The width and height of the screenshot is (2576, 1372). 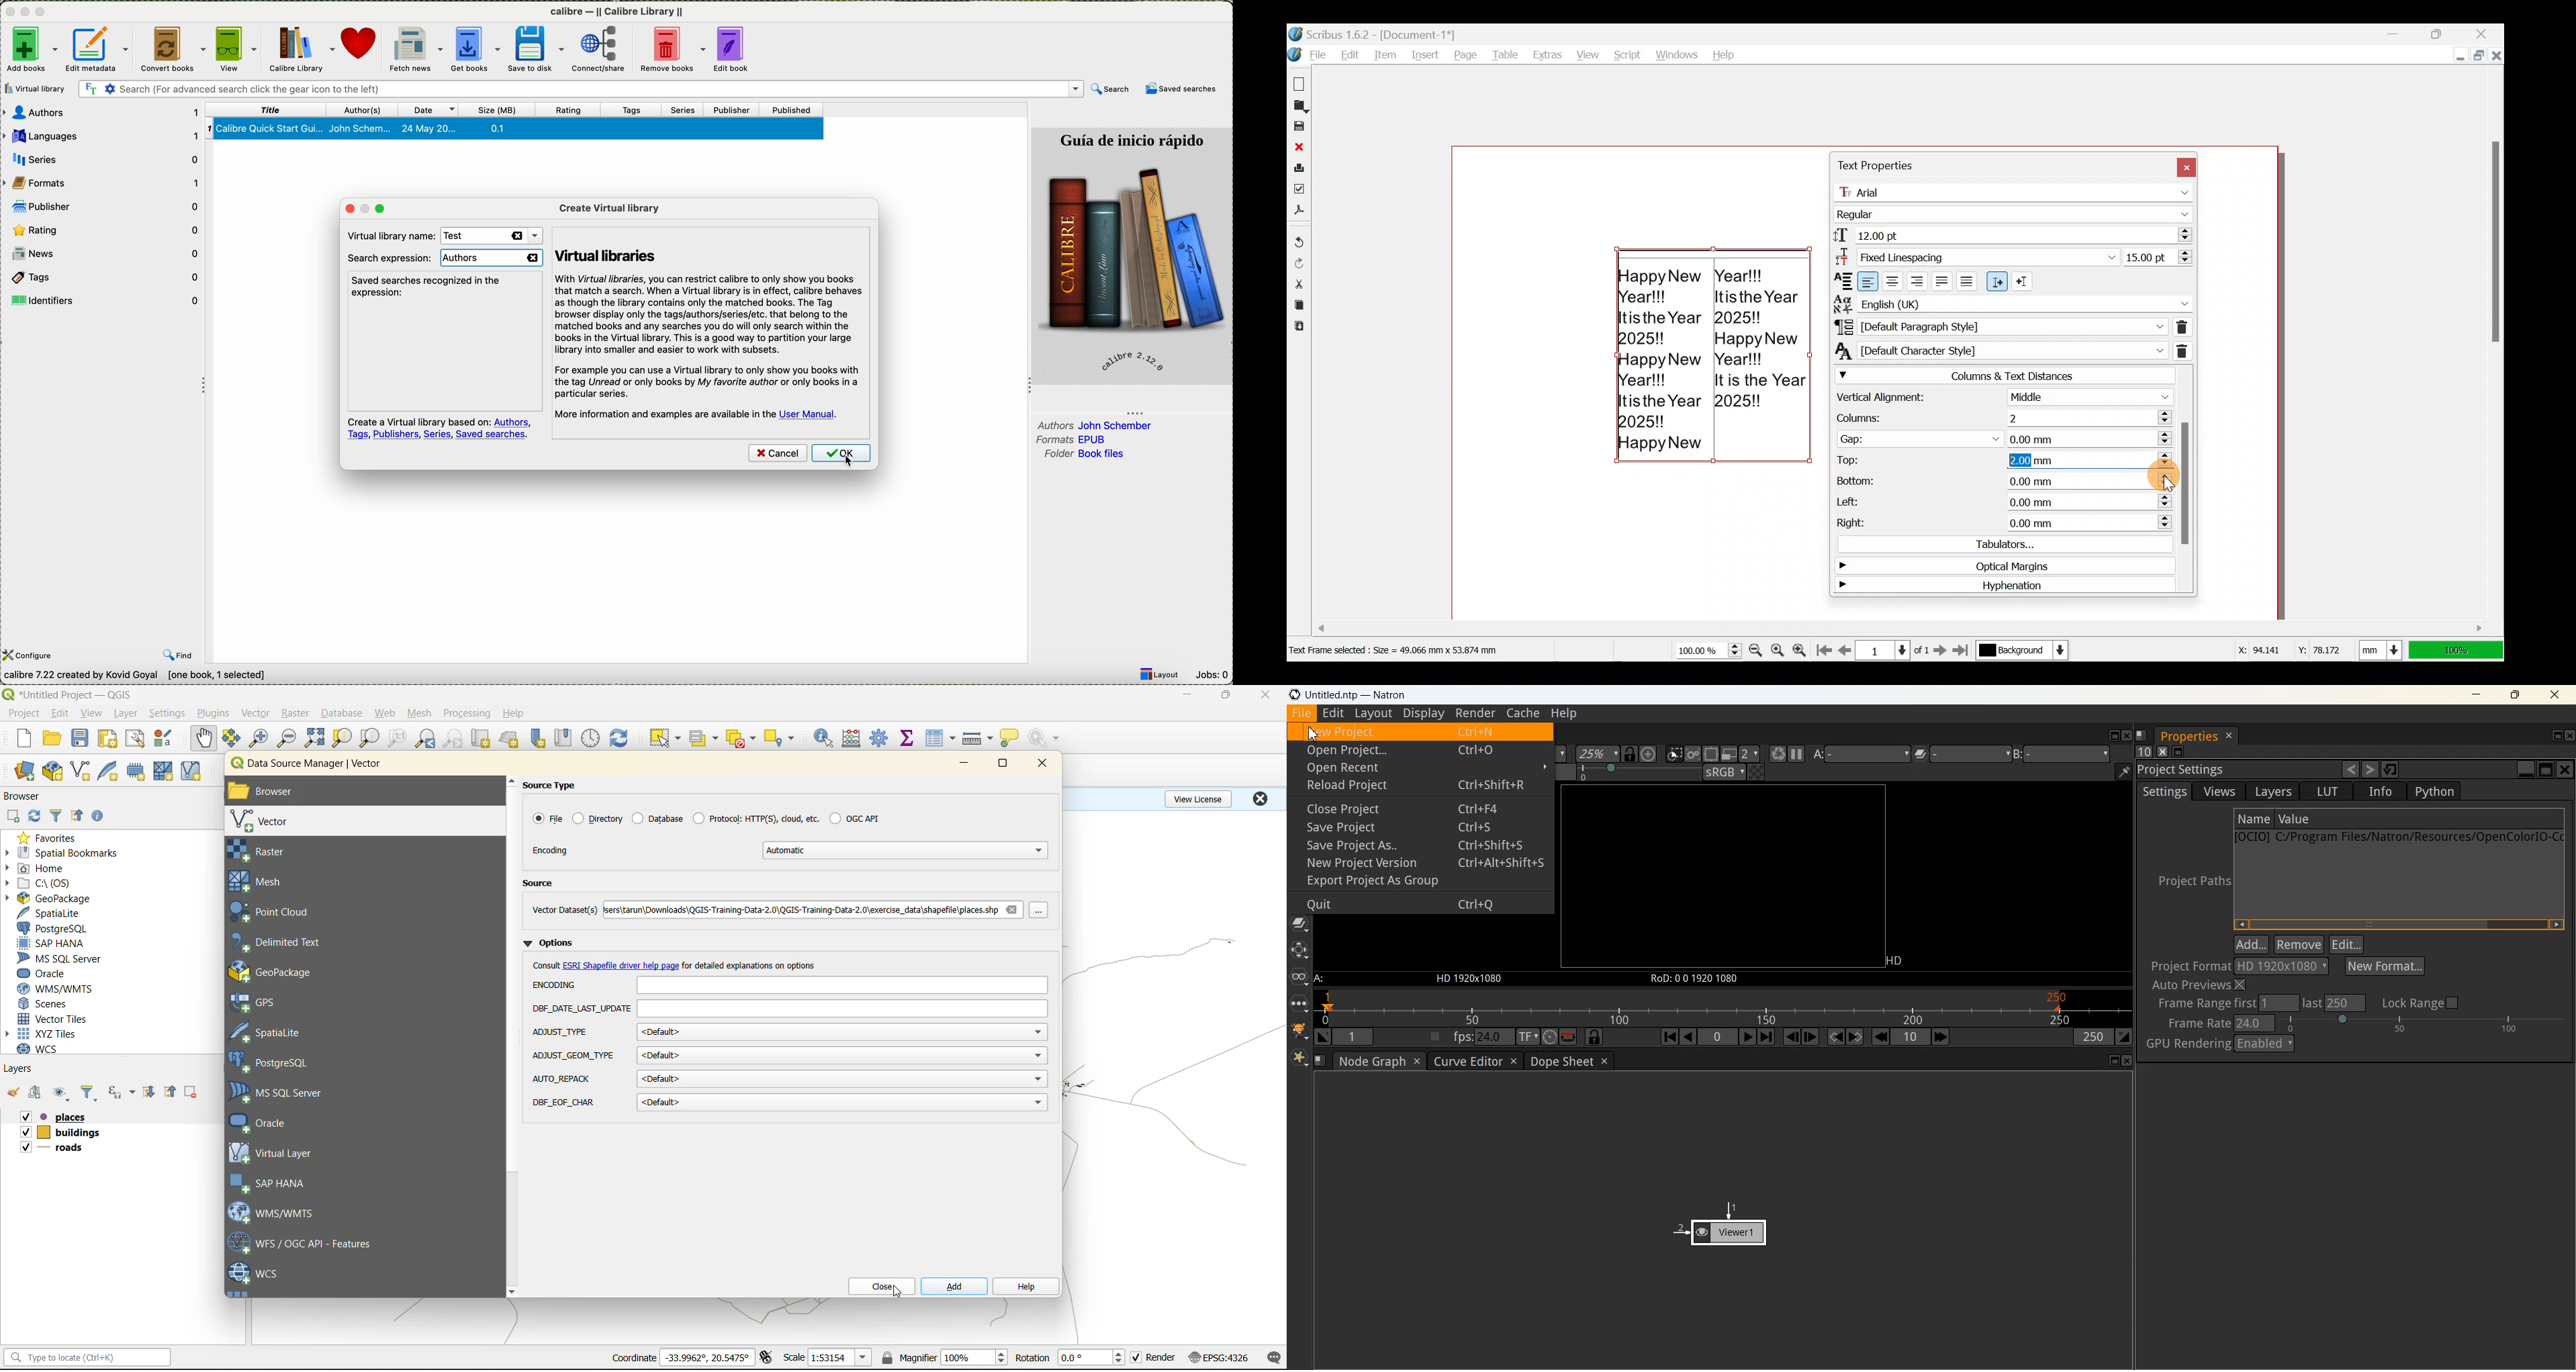 I want to click on Paste, so click(x=1298, y=328).